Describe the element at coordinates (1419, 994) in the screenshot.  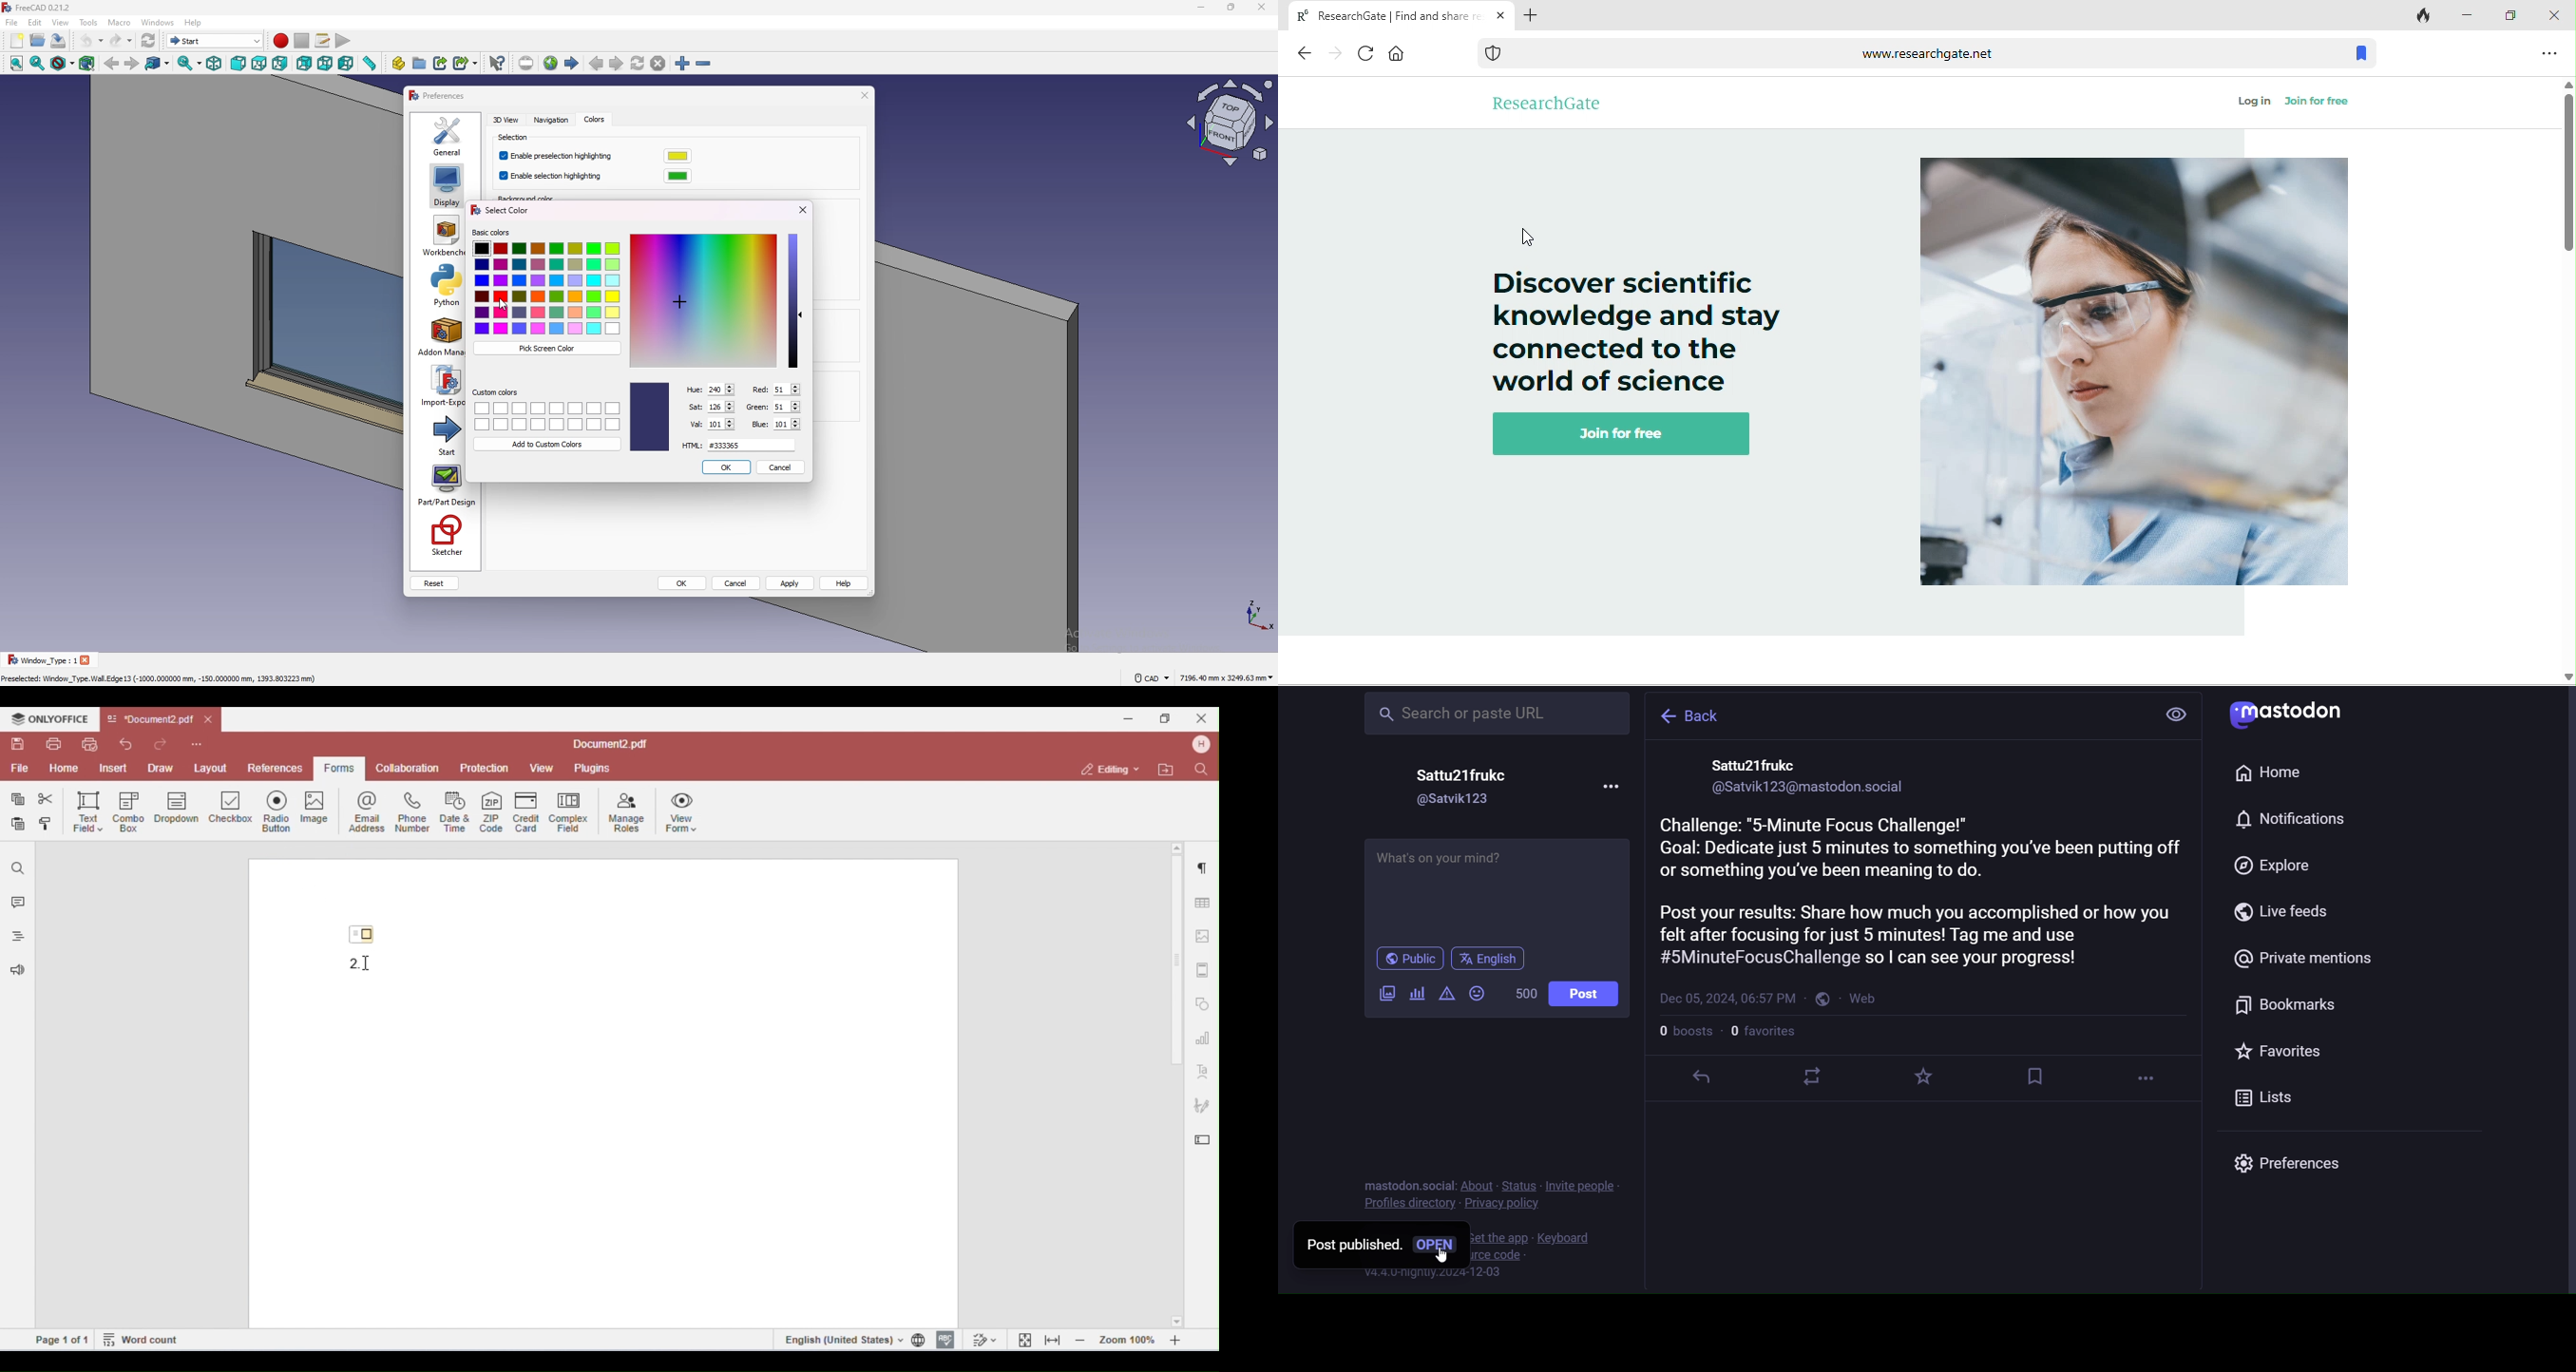
I see `poll` at that location.